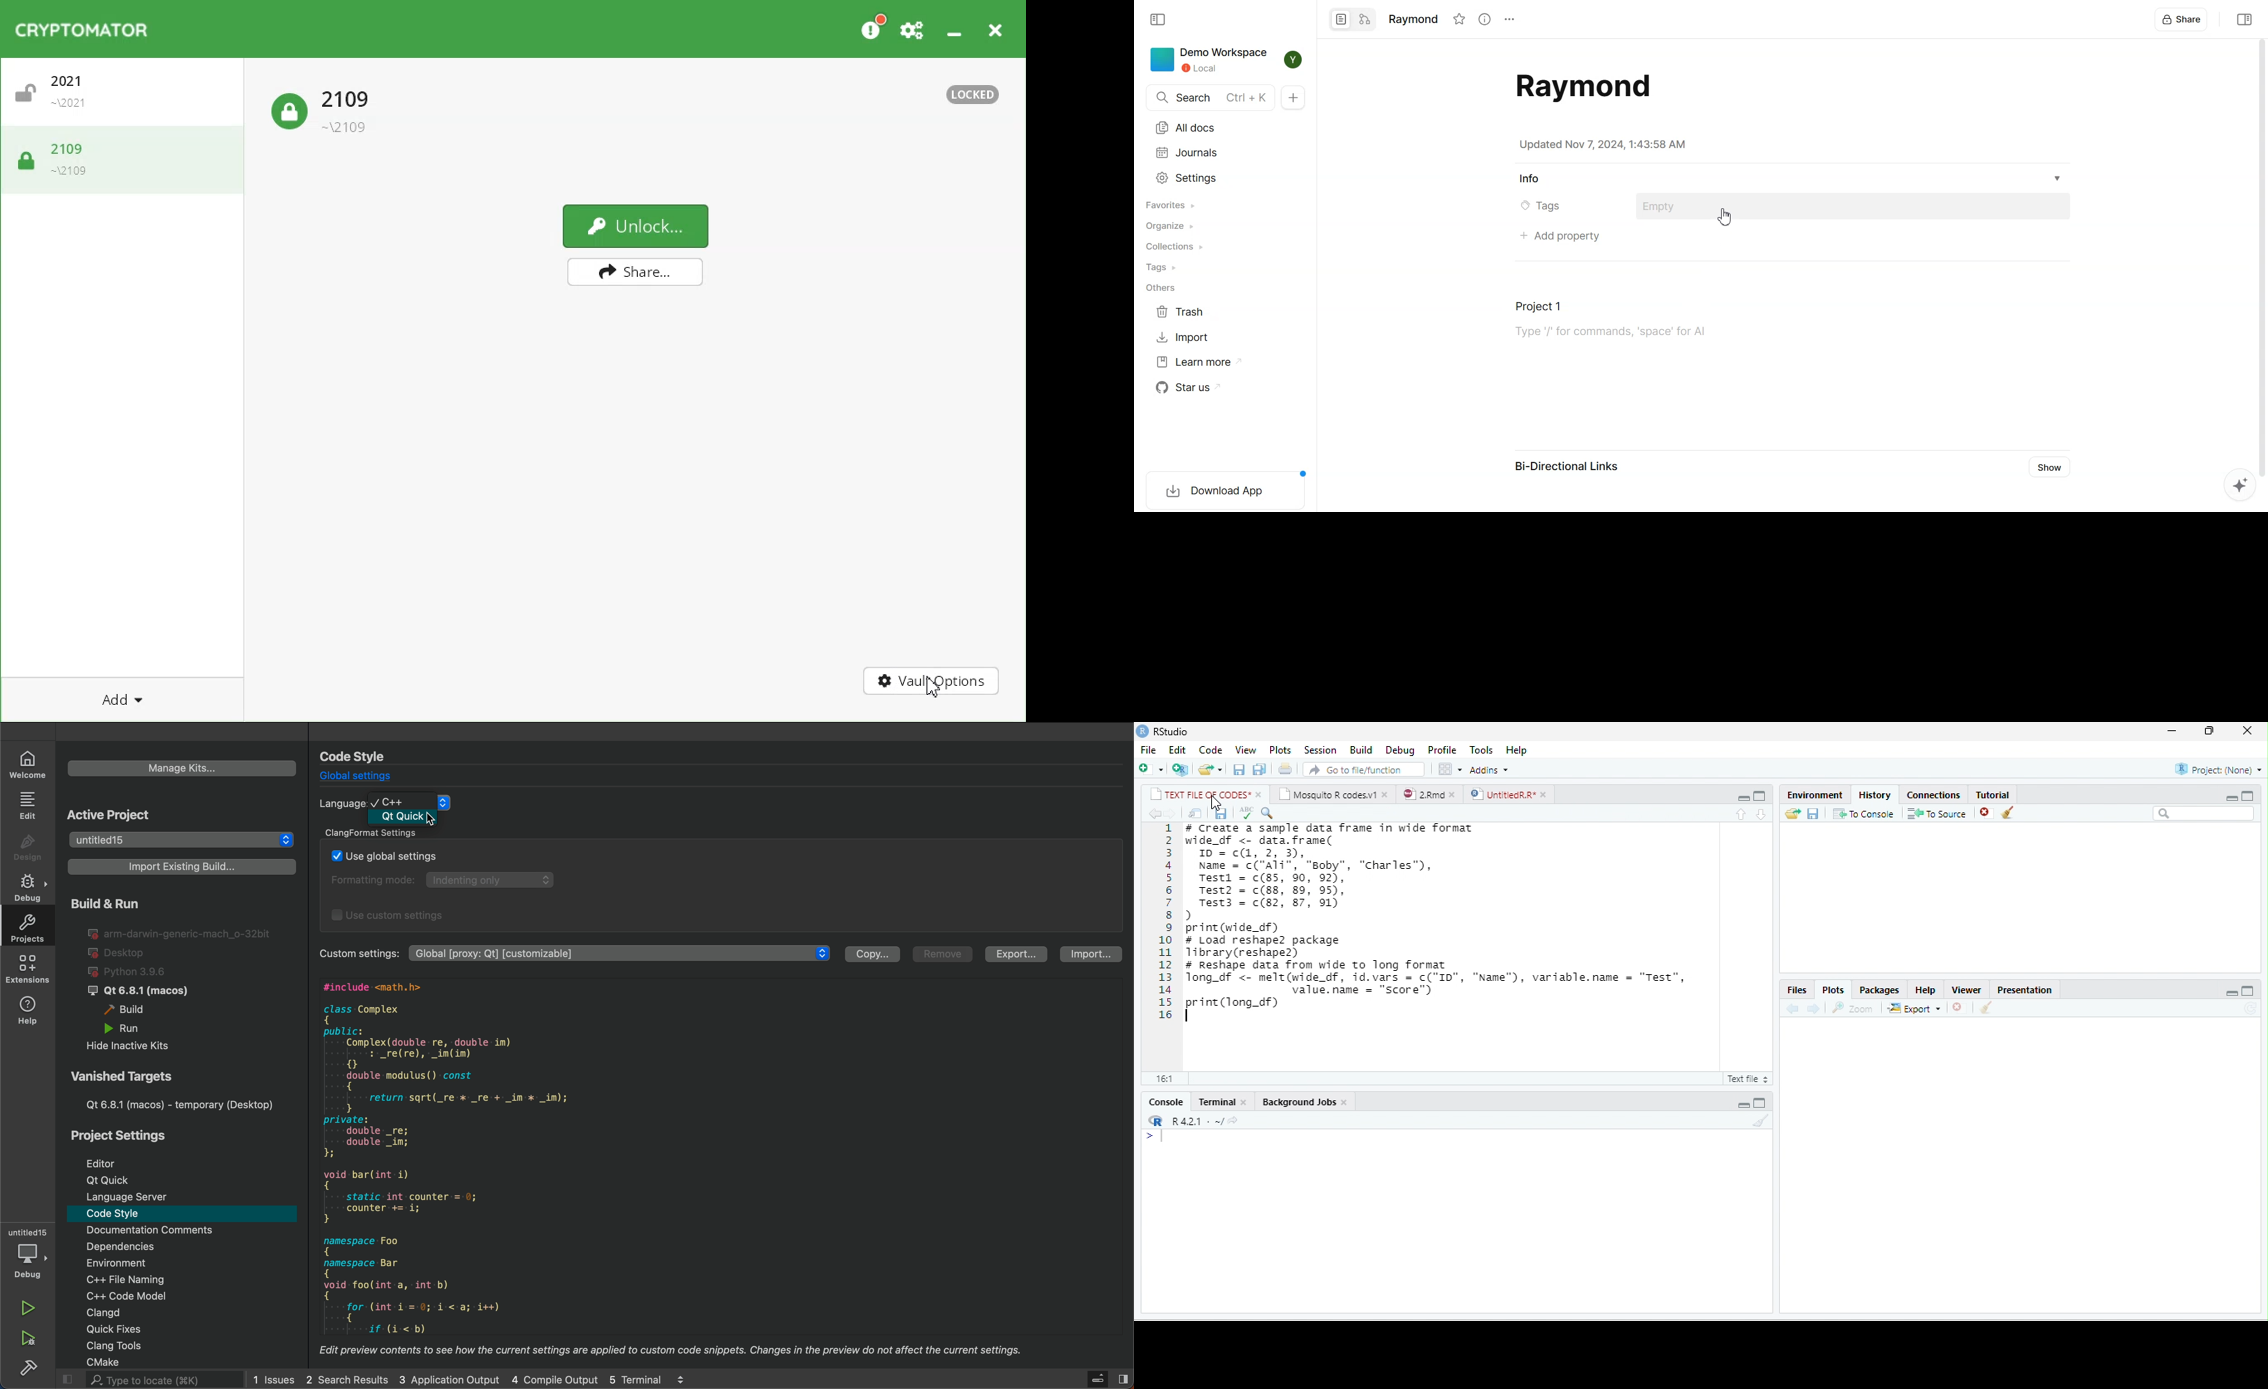  I want to click on minimize, so click(2231, 993).